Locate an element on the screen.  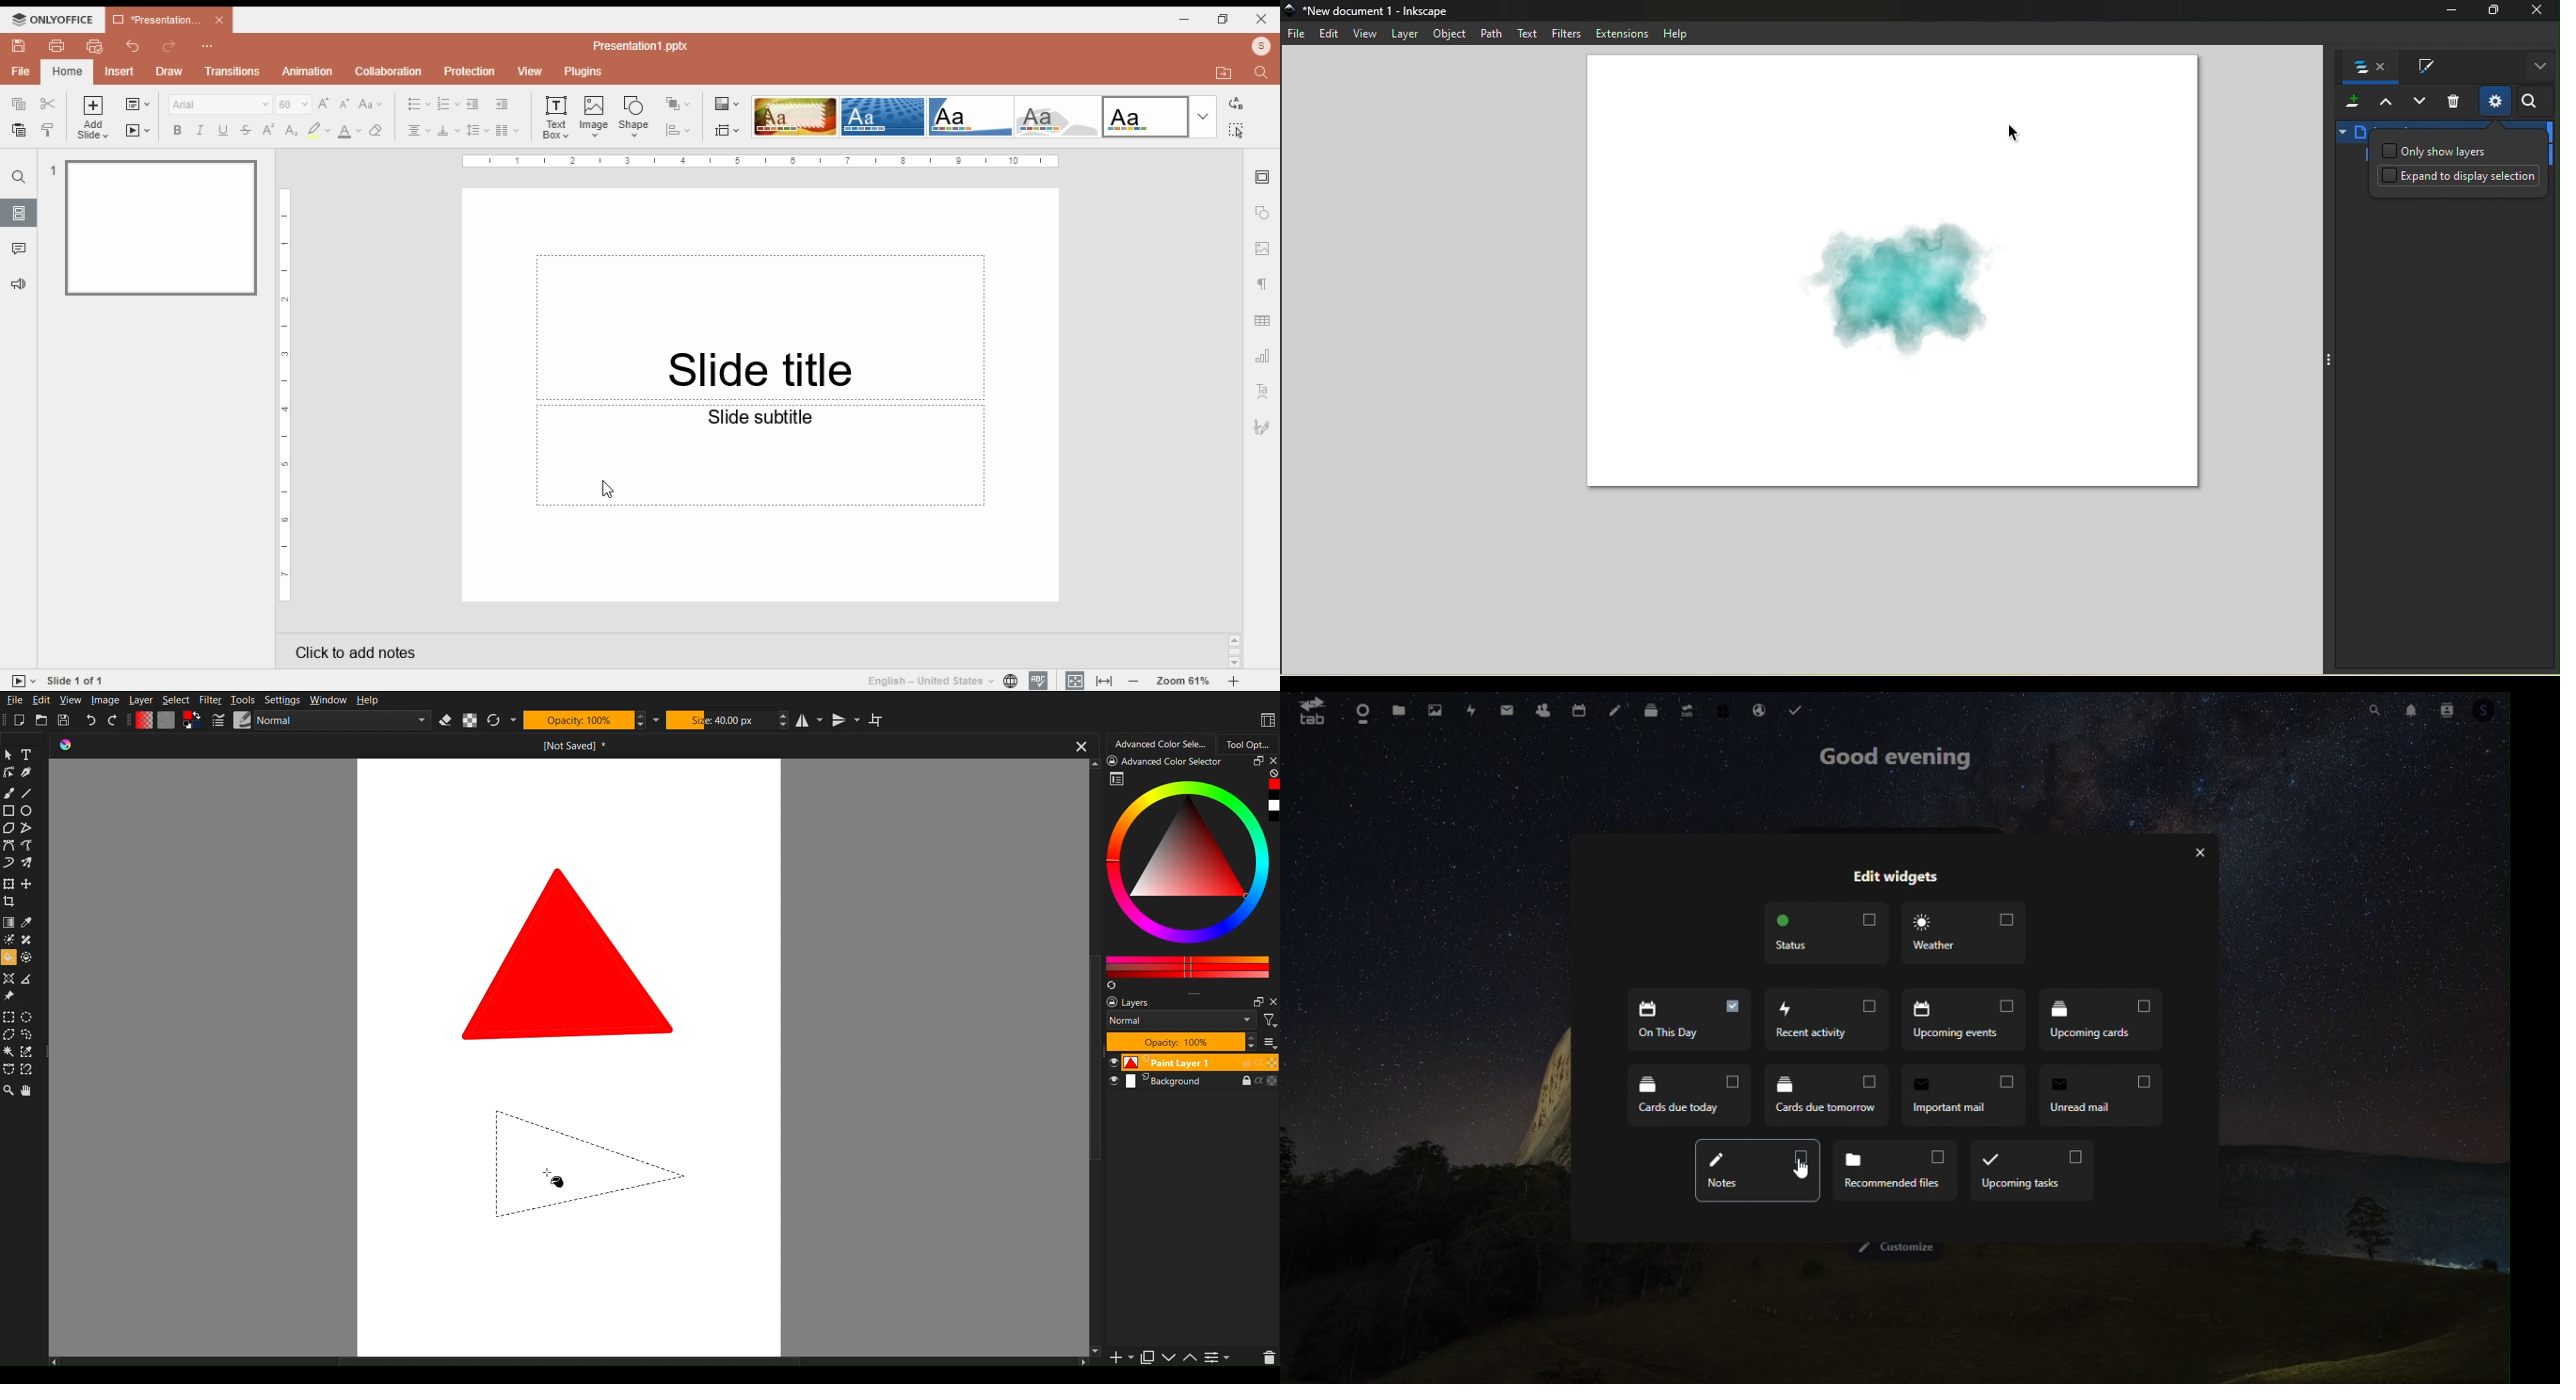
Weather is located at coordinates (1962, 933).